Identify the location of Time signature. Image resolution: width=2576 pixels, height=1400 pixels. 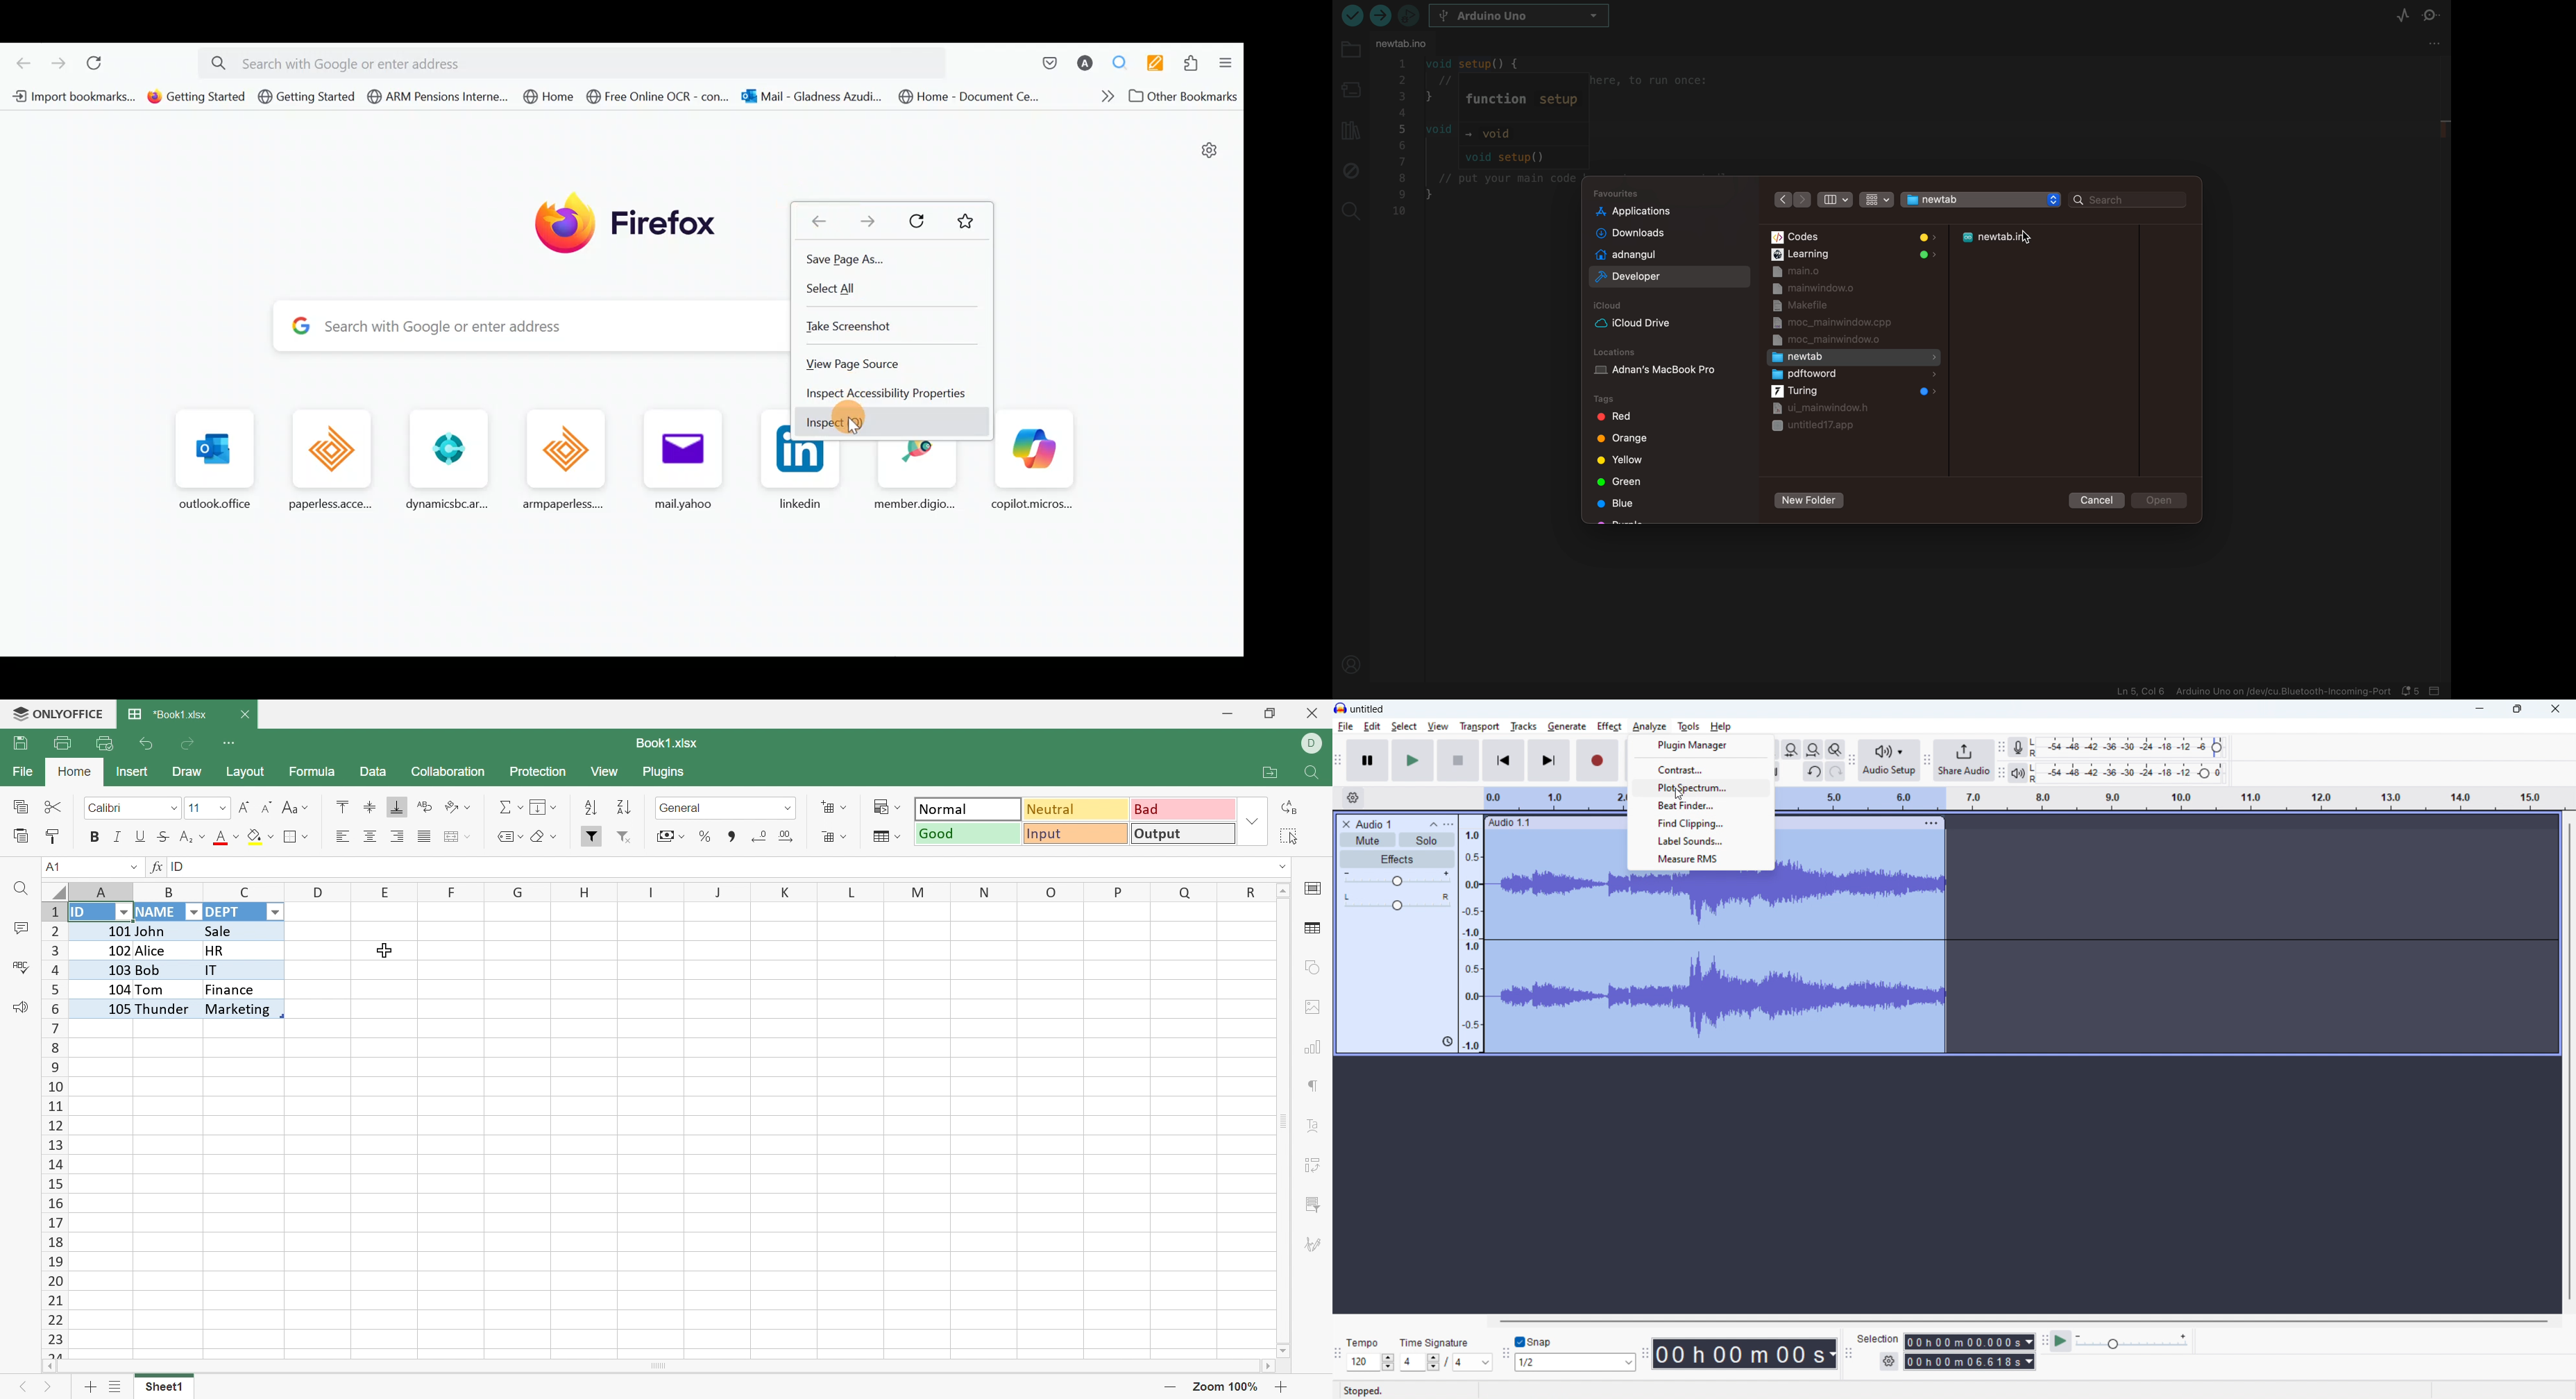
(1440, 1341).